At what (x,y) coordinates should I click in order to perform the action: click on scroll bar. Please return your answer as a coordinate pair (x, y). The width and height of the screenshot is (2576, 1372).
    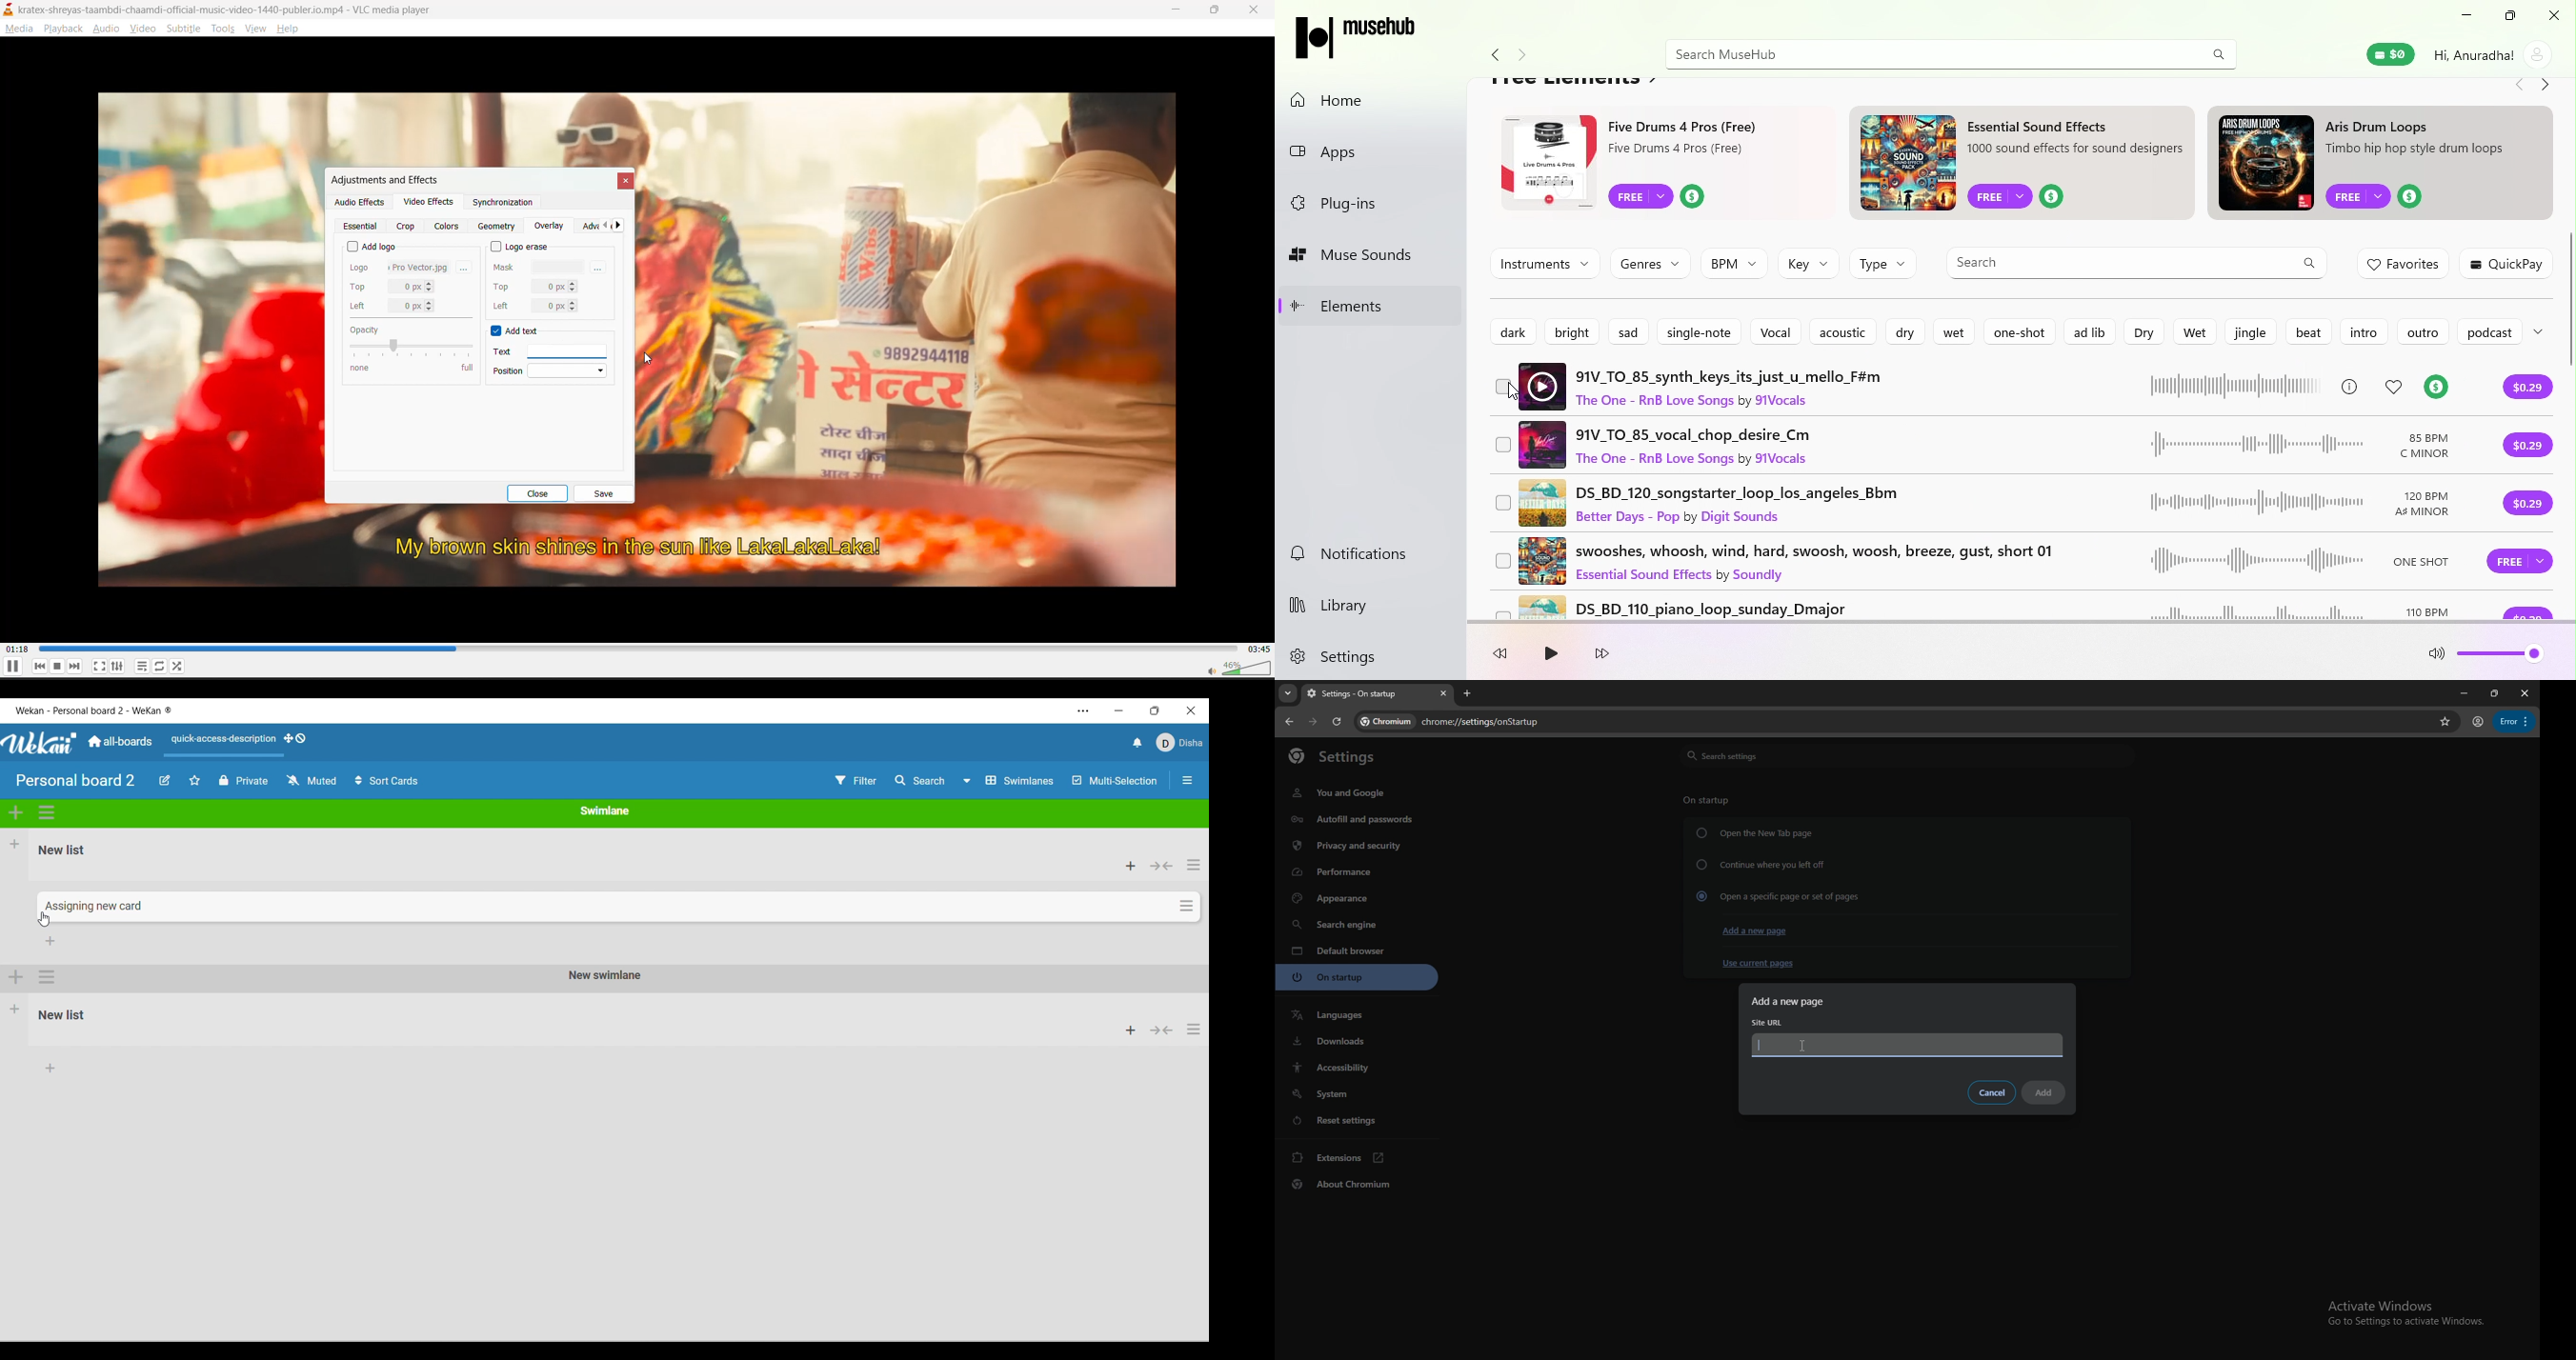
    Looking at the image, I should click on (2571, 344).